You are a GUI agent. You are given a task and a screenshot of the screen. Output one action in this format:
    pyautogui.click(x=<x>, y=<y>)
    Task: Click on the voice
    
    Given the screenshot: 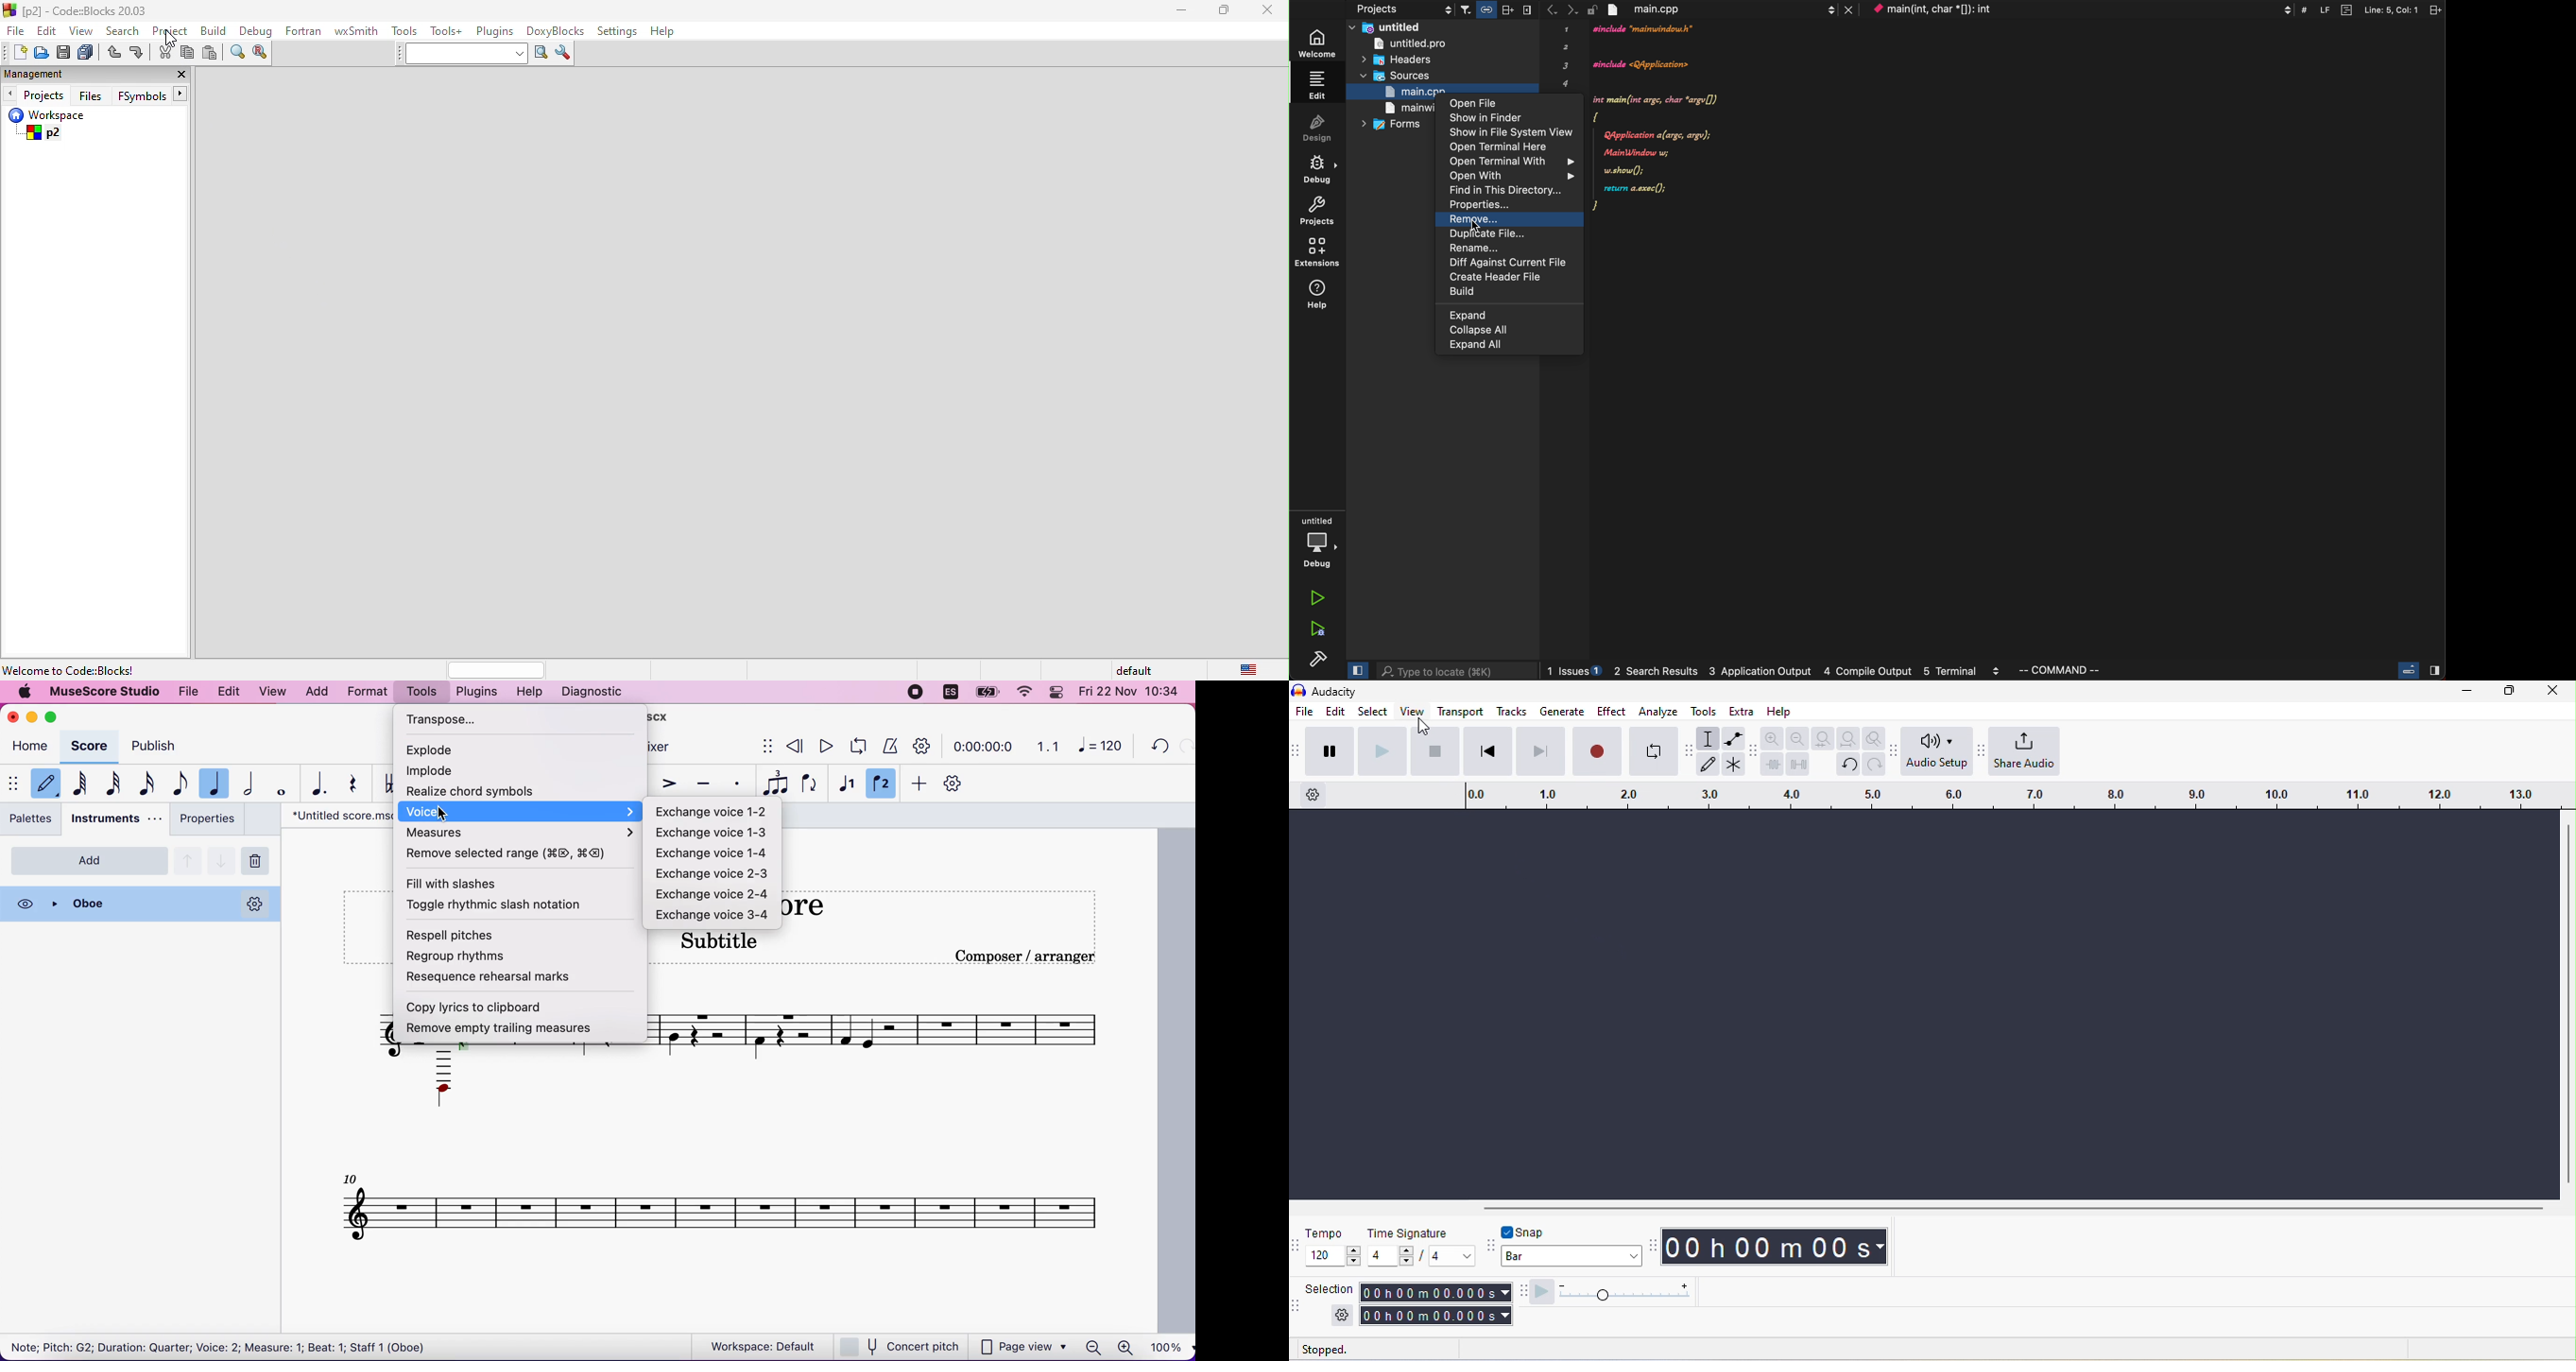 What is the action you would take?
    pyautogui.click(x=523, y=813)
    